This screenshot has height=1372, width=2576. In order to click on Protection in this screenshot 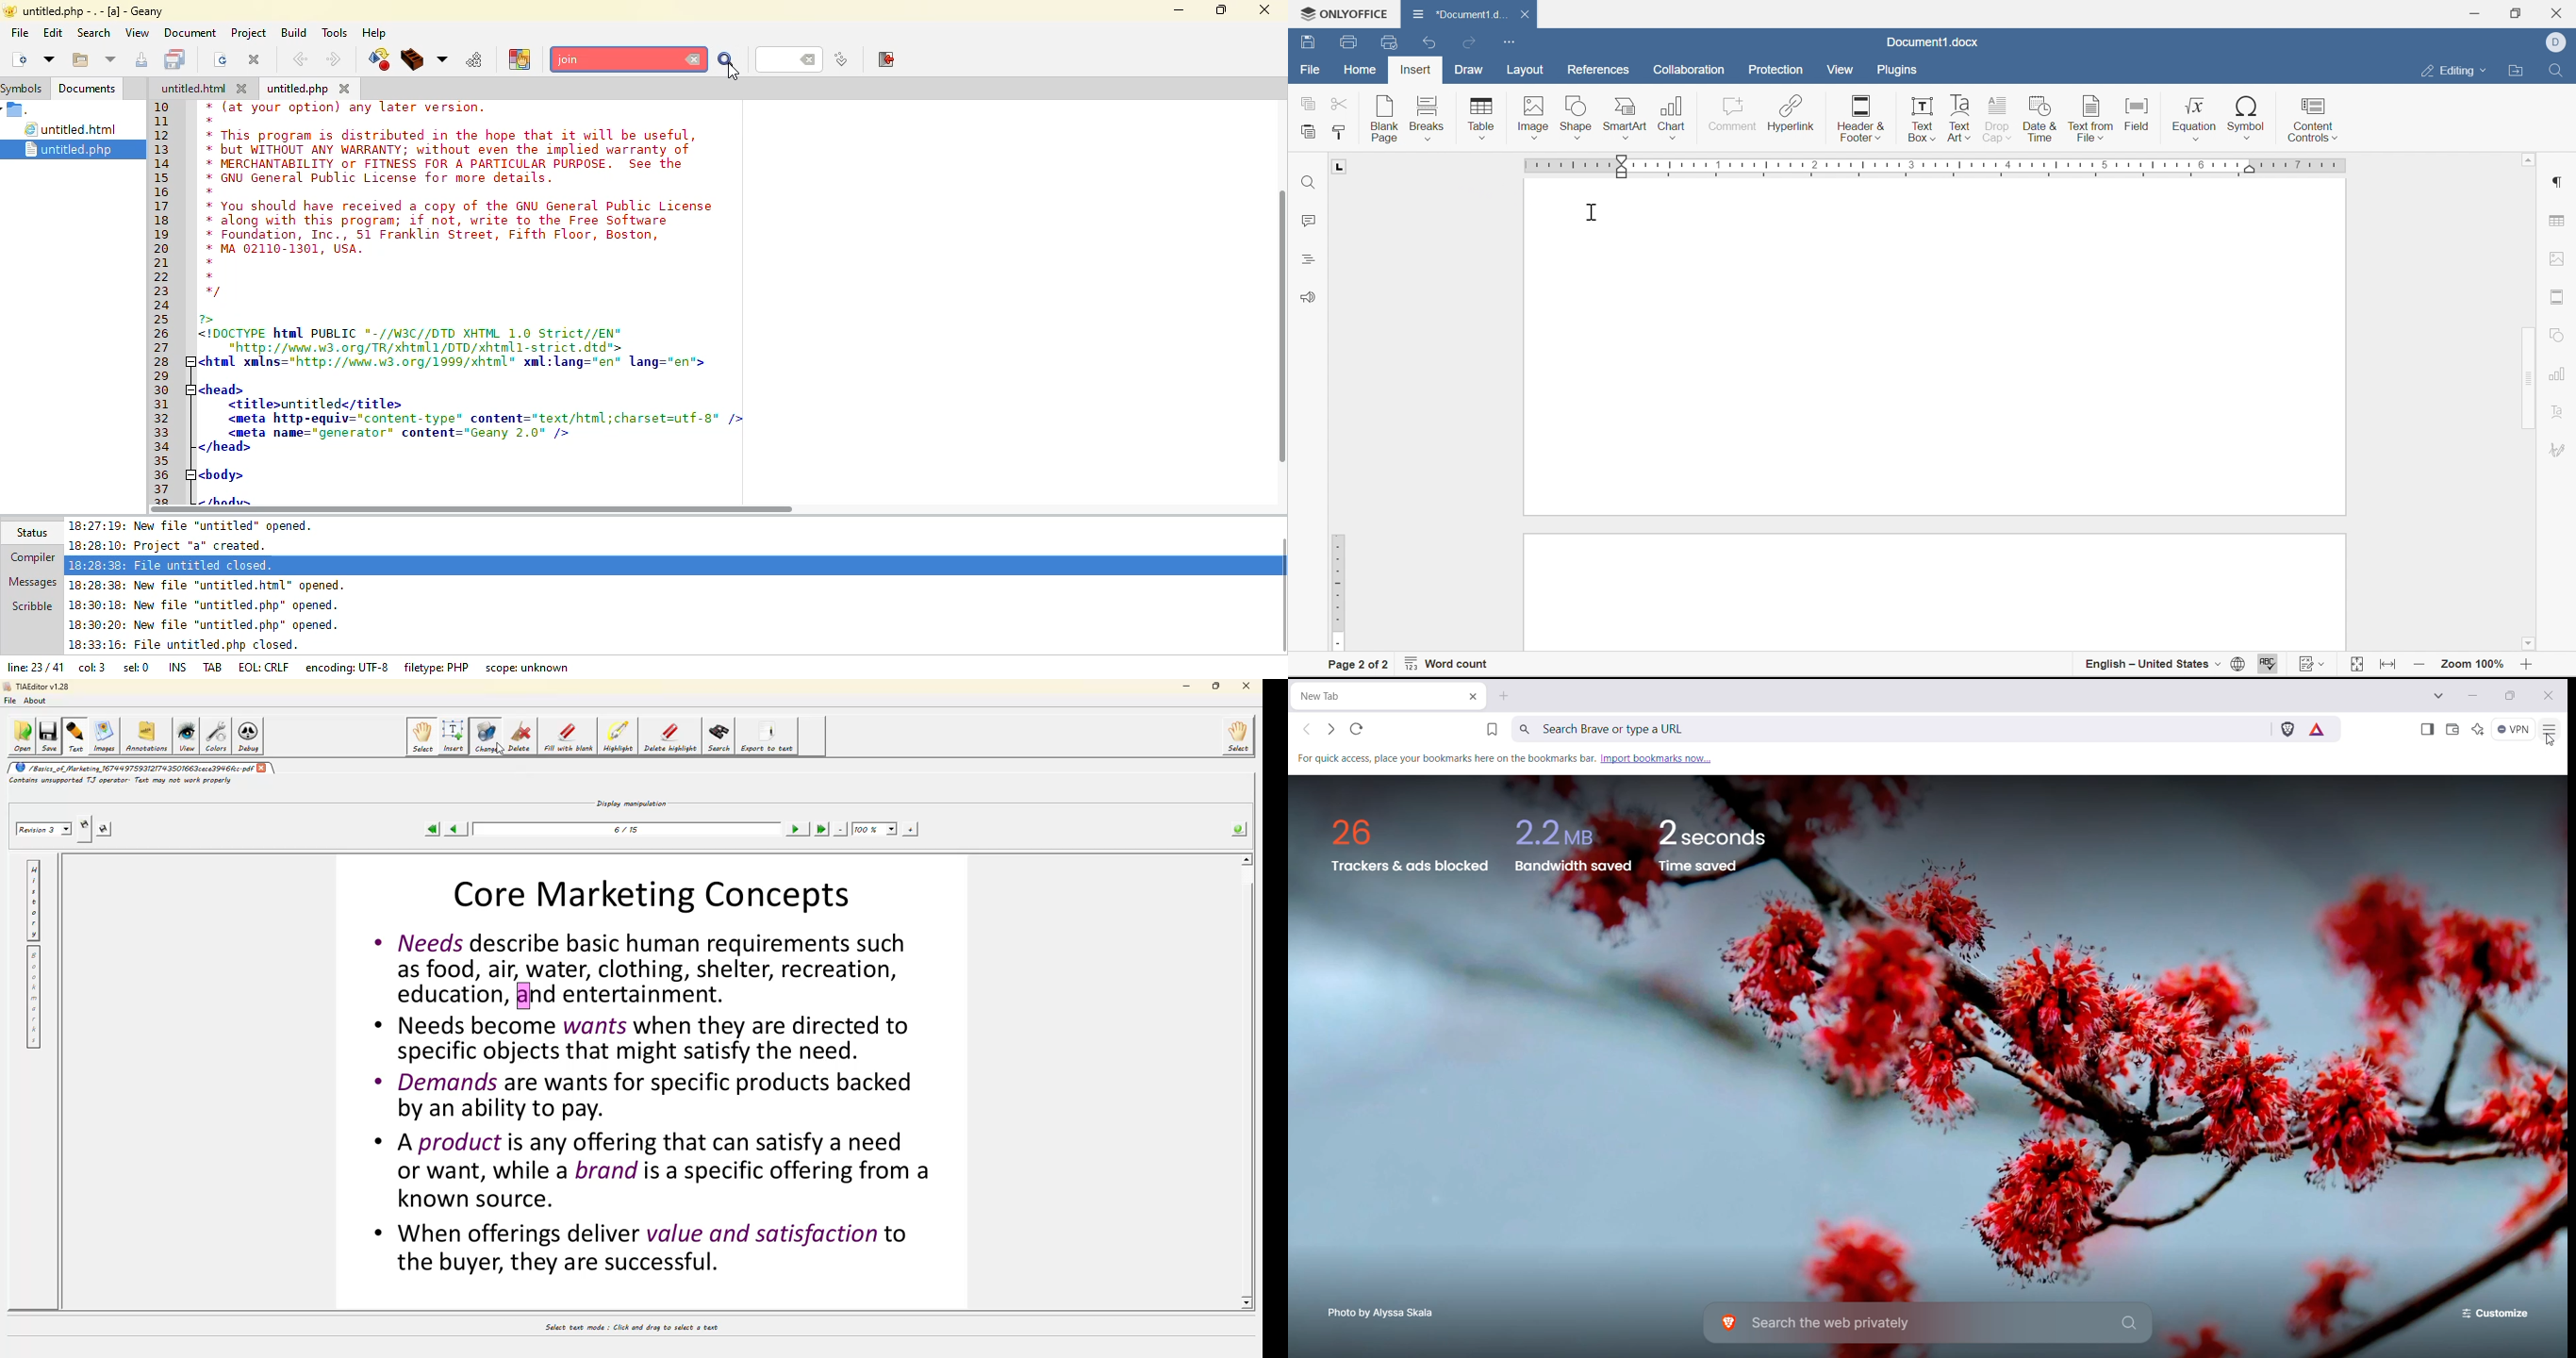, I will do `click(1774, 70)`.